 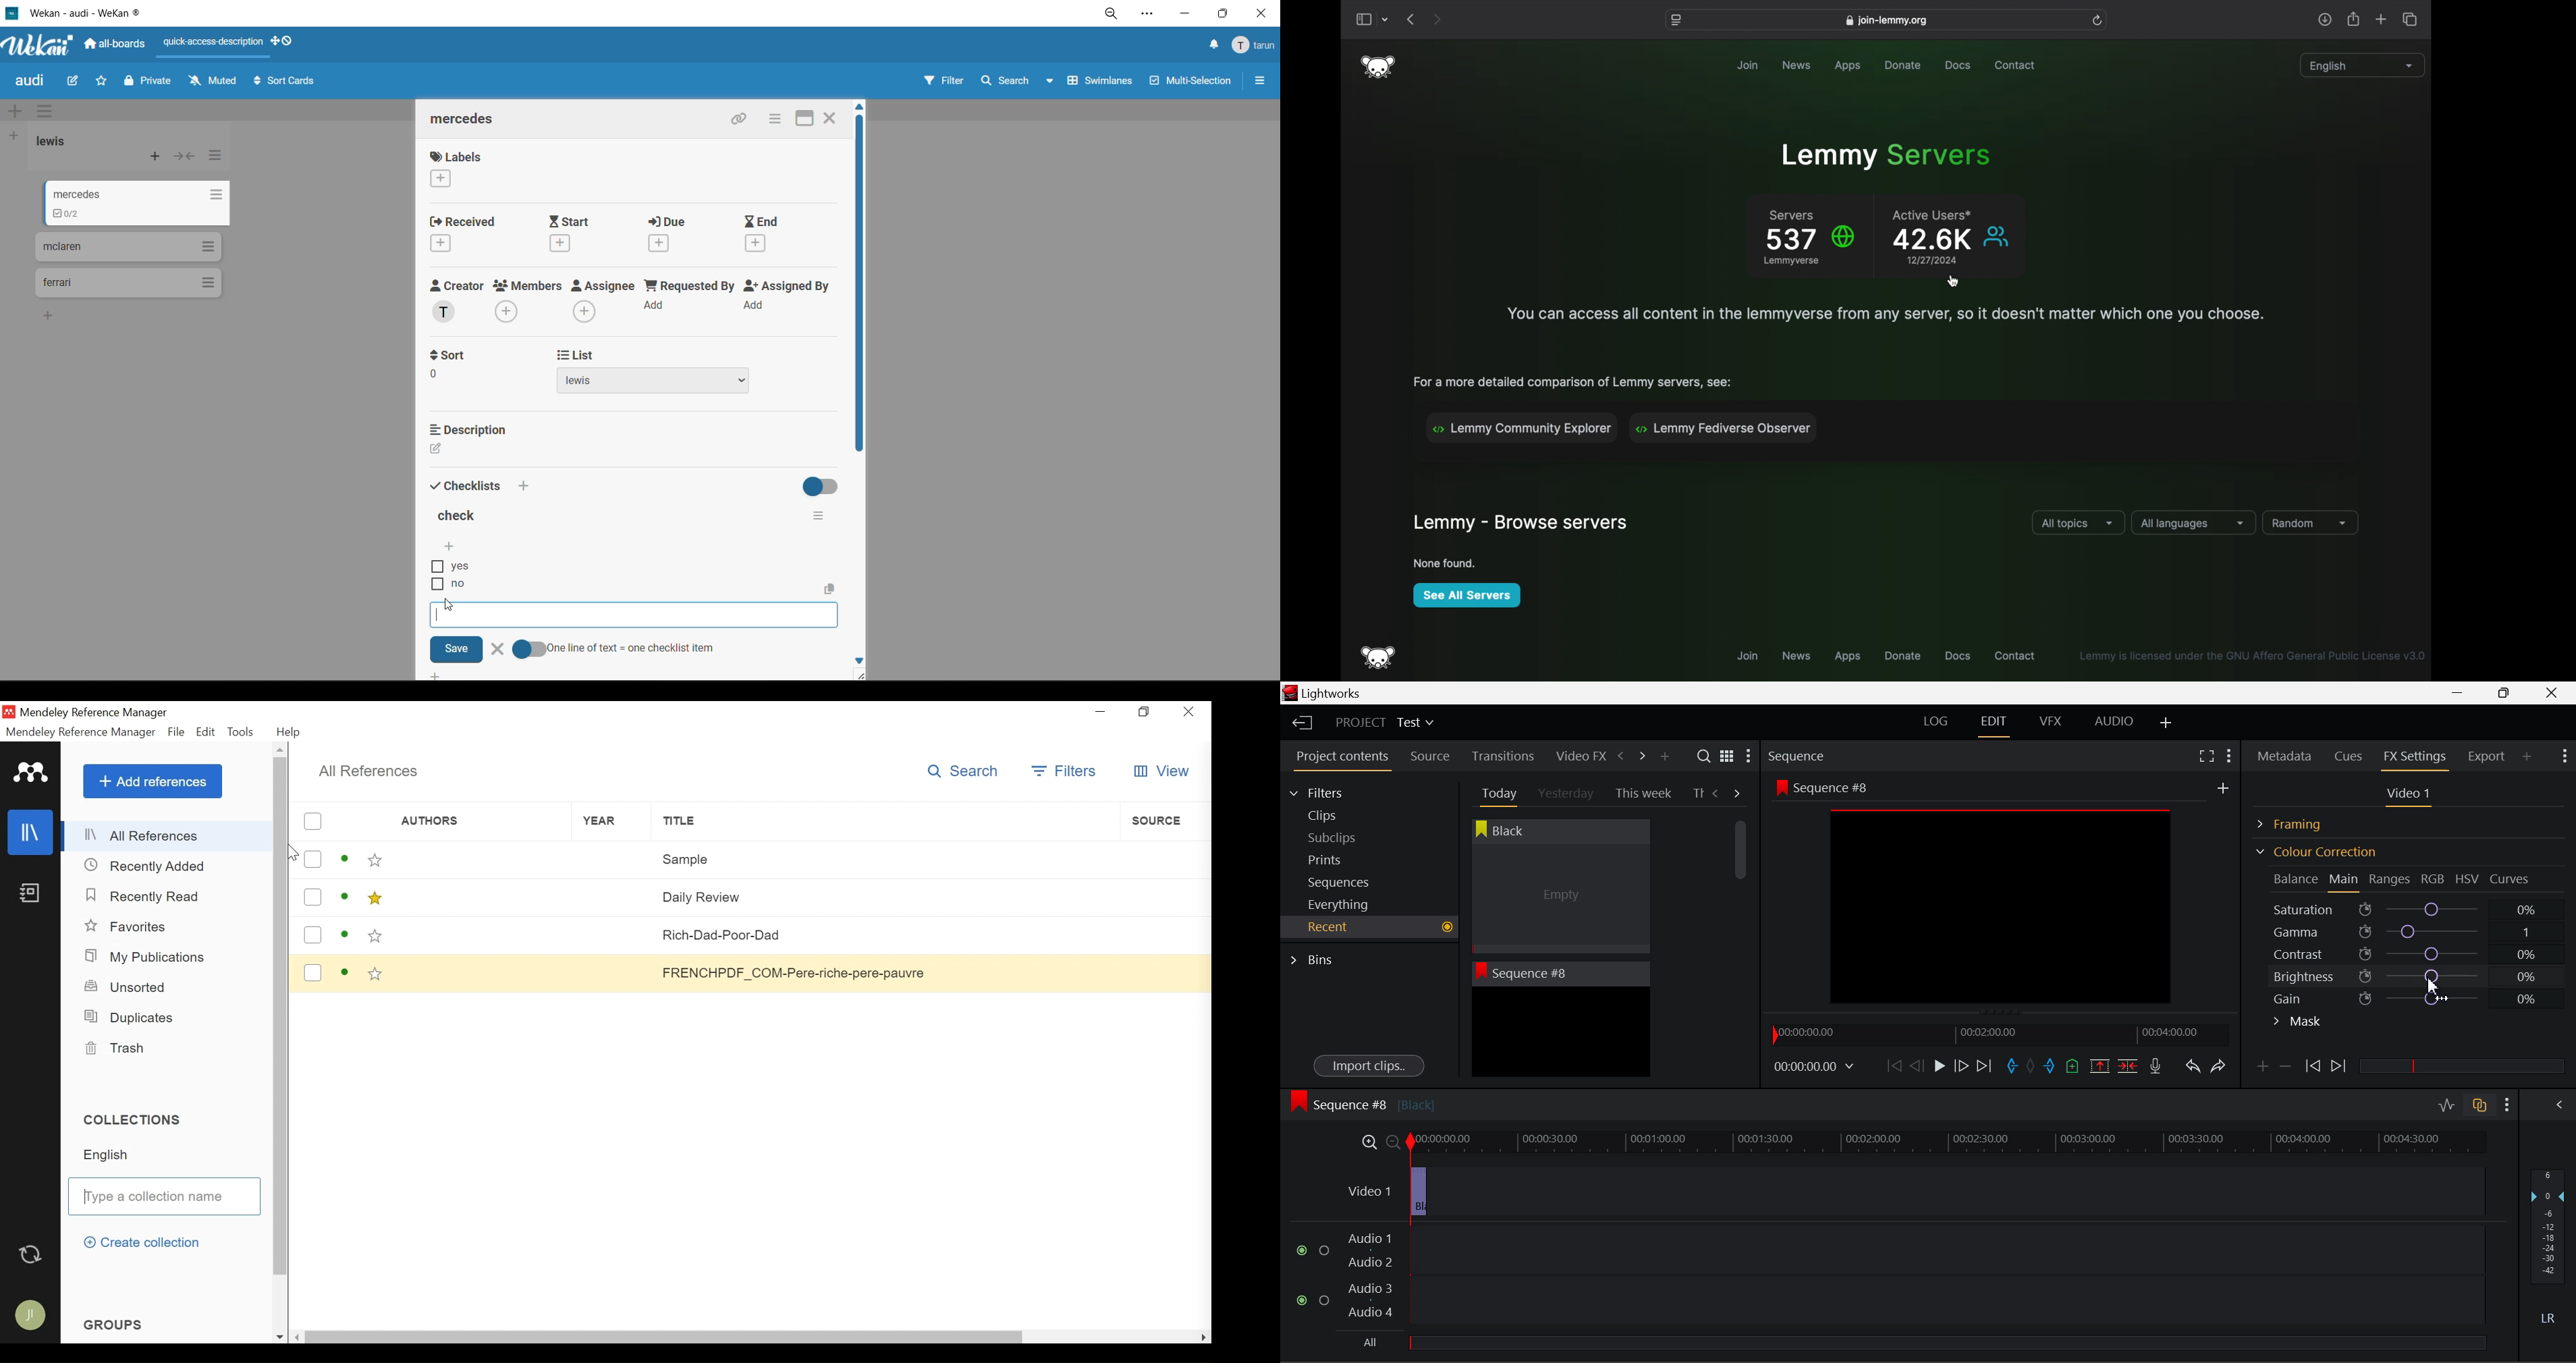 I want to click on Add End Time, so click(x=760, y=243).